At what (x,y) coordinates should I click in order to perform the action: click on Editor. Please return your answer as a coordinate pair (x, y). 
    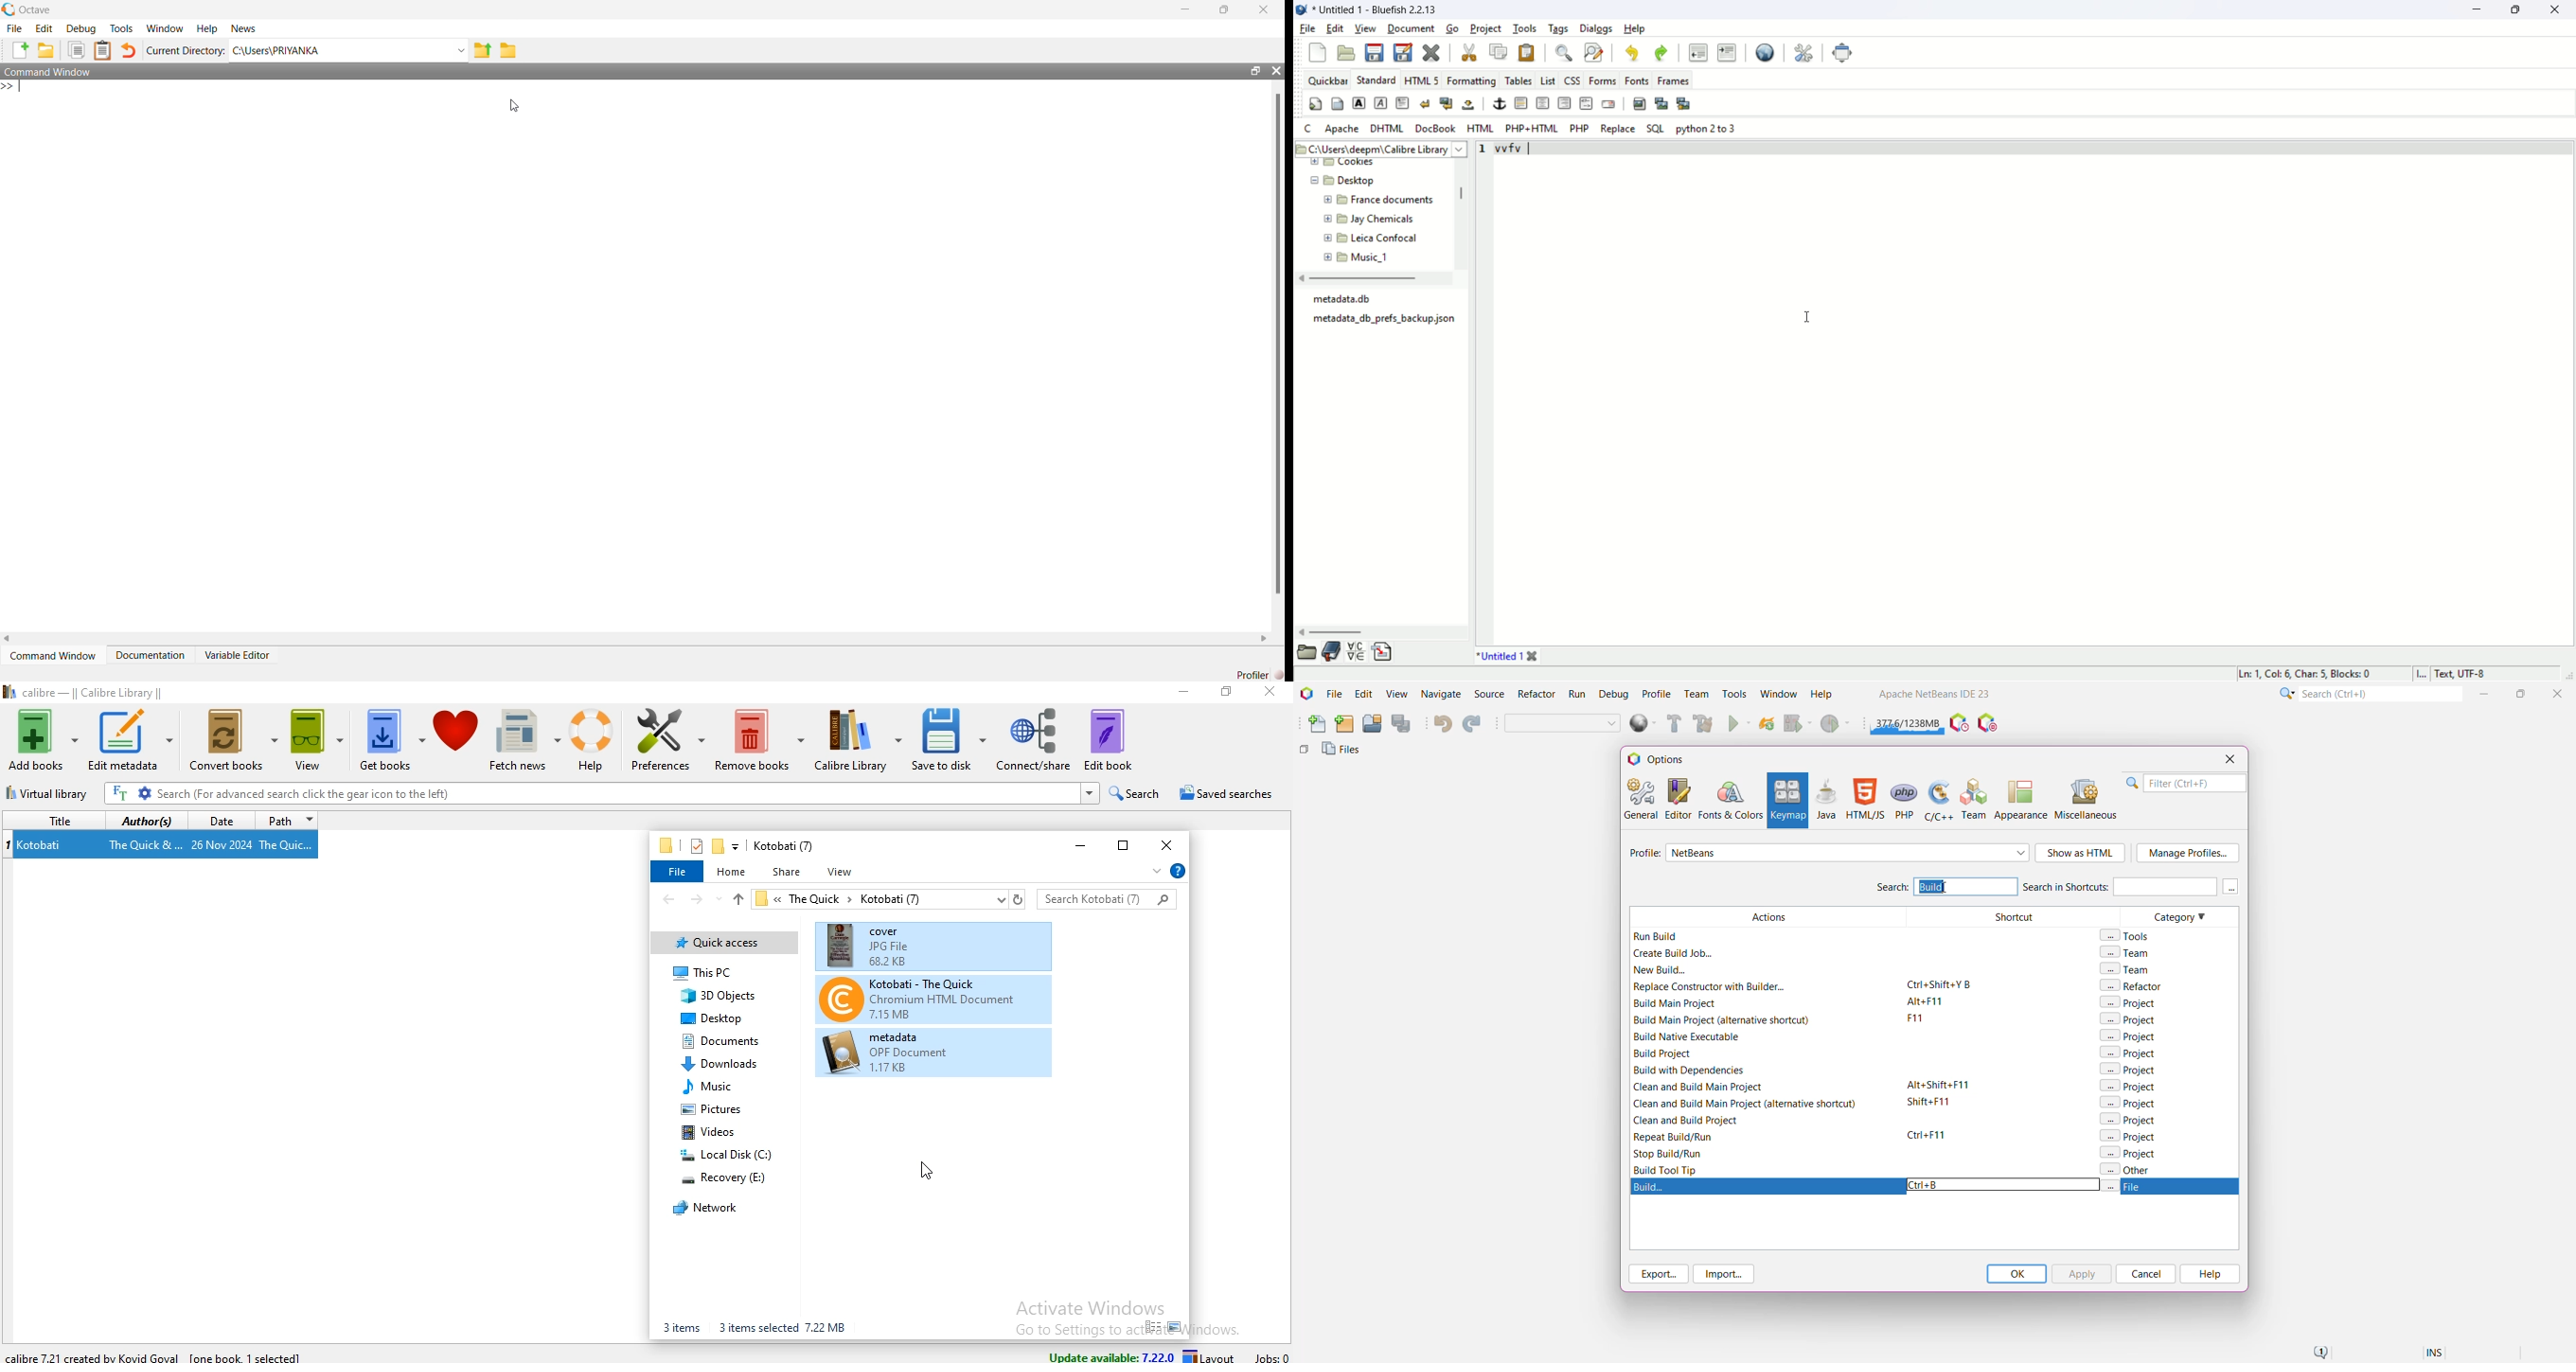
    Looking at the image, I should click on (1675, 798).